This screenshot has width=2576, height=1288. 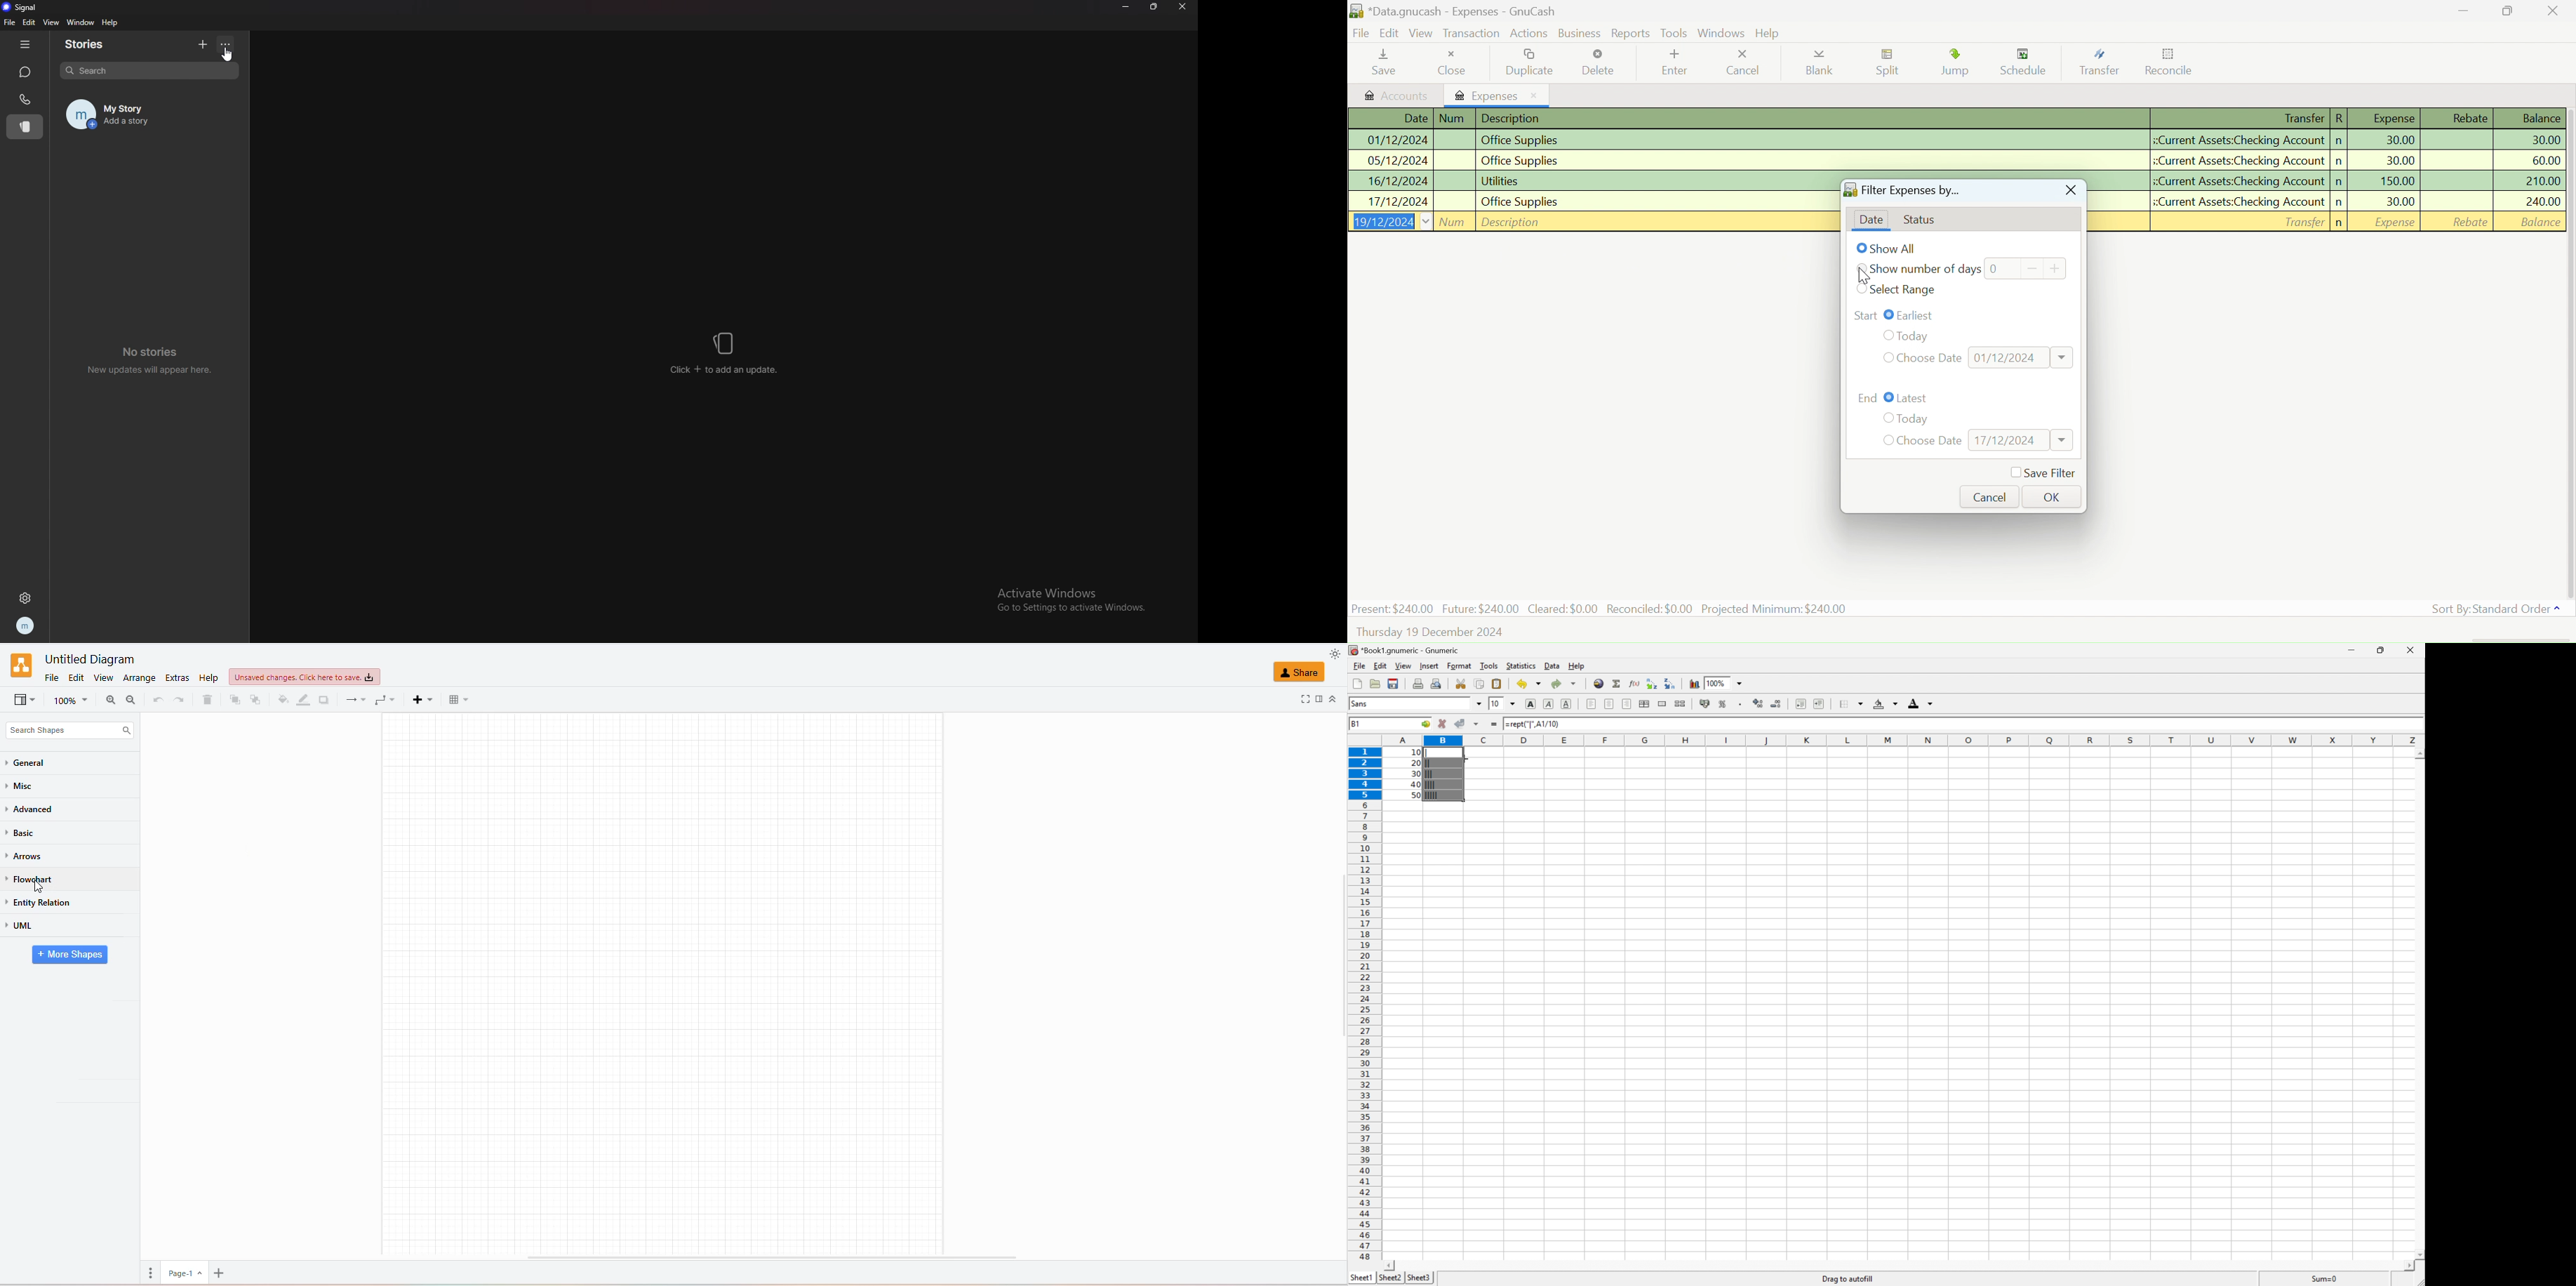 I want to click on Decrease the number of decimals displayed, so click(x=1775, y=702).